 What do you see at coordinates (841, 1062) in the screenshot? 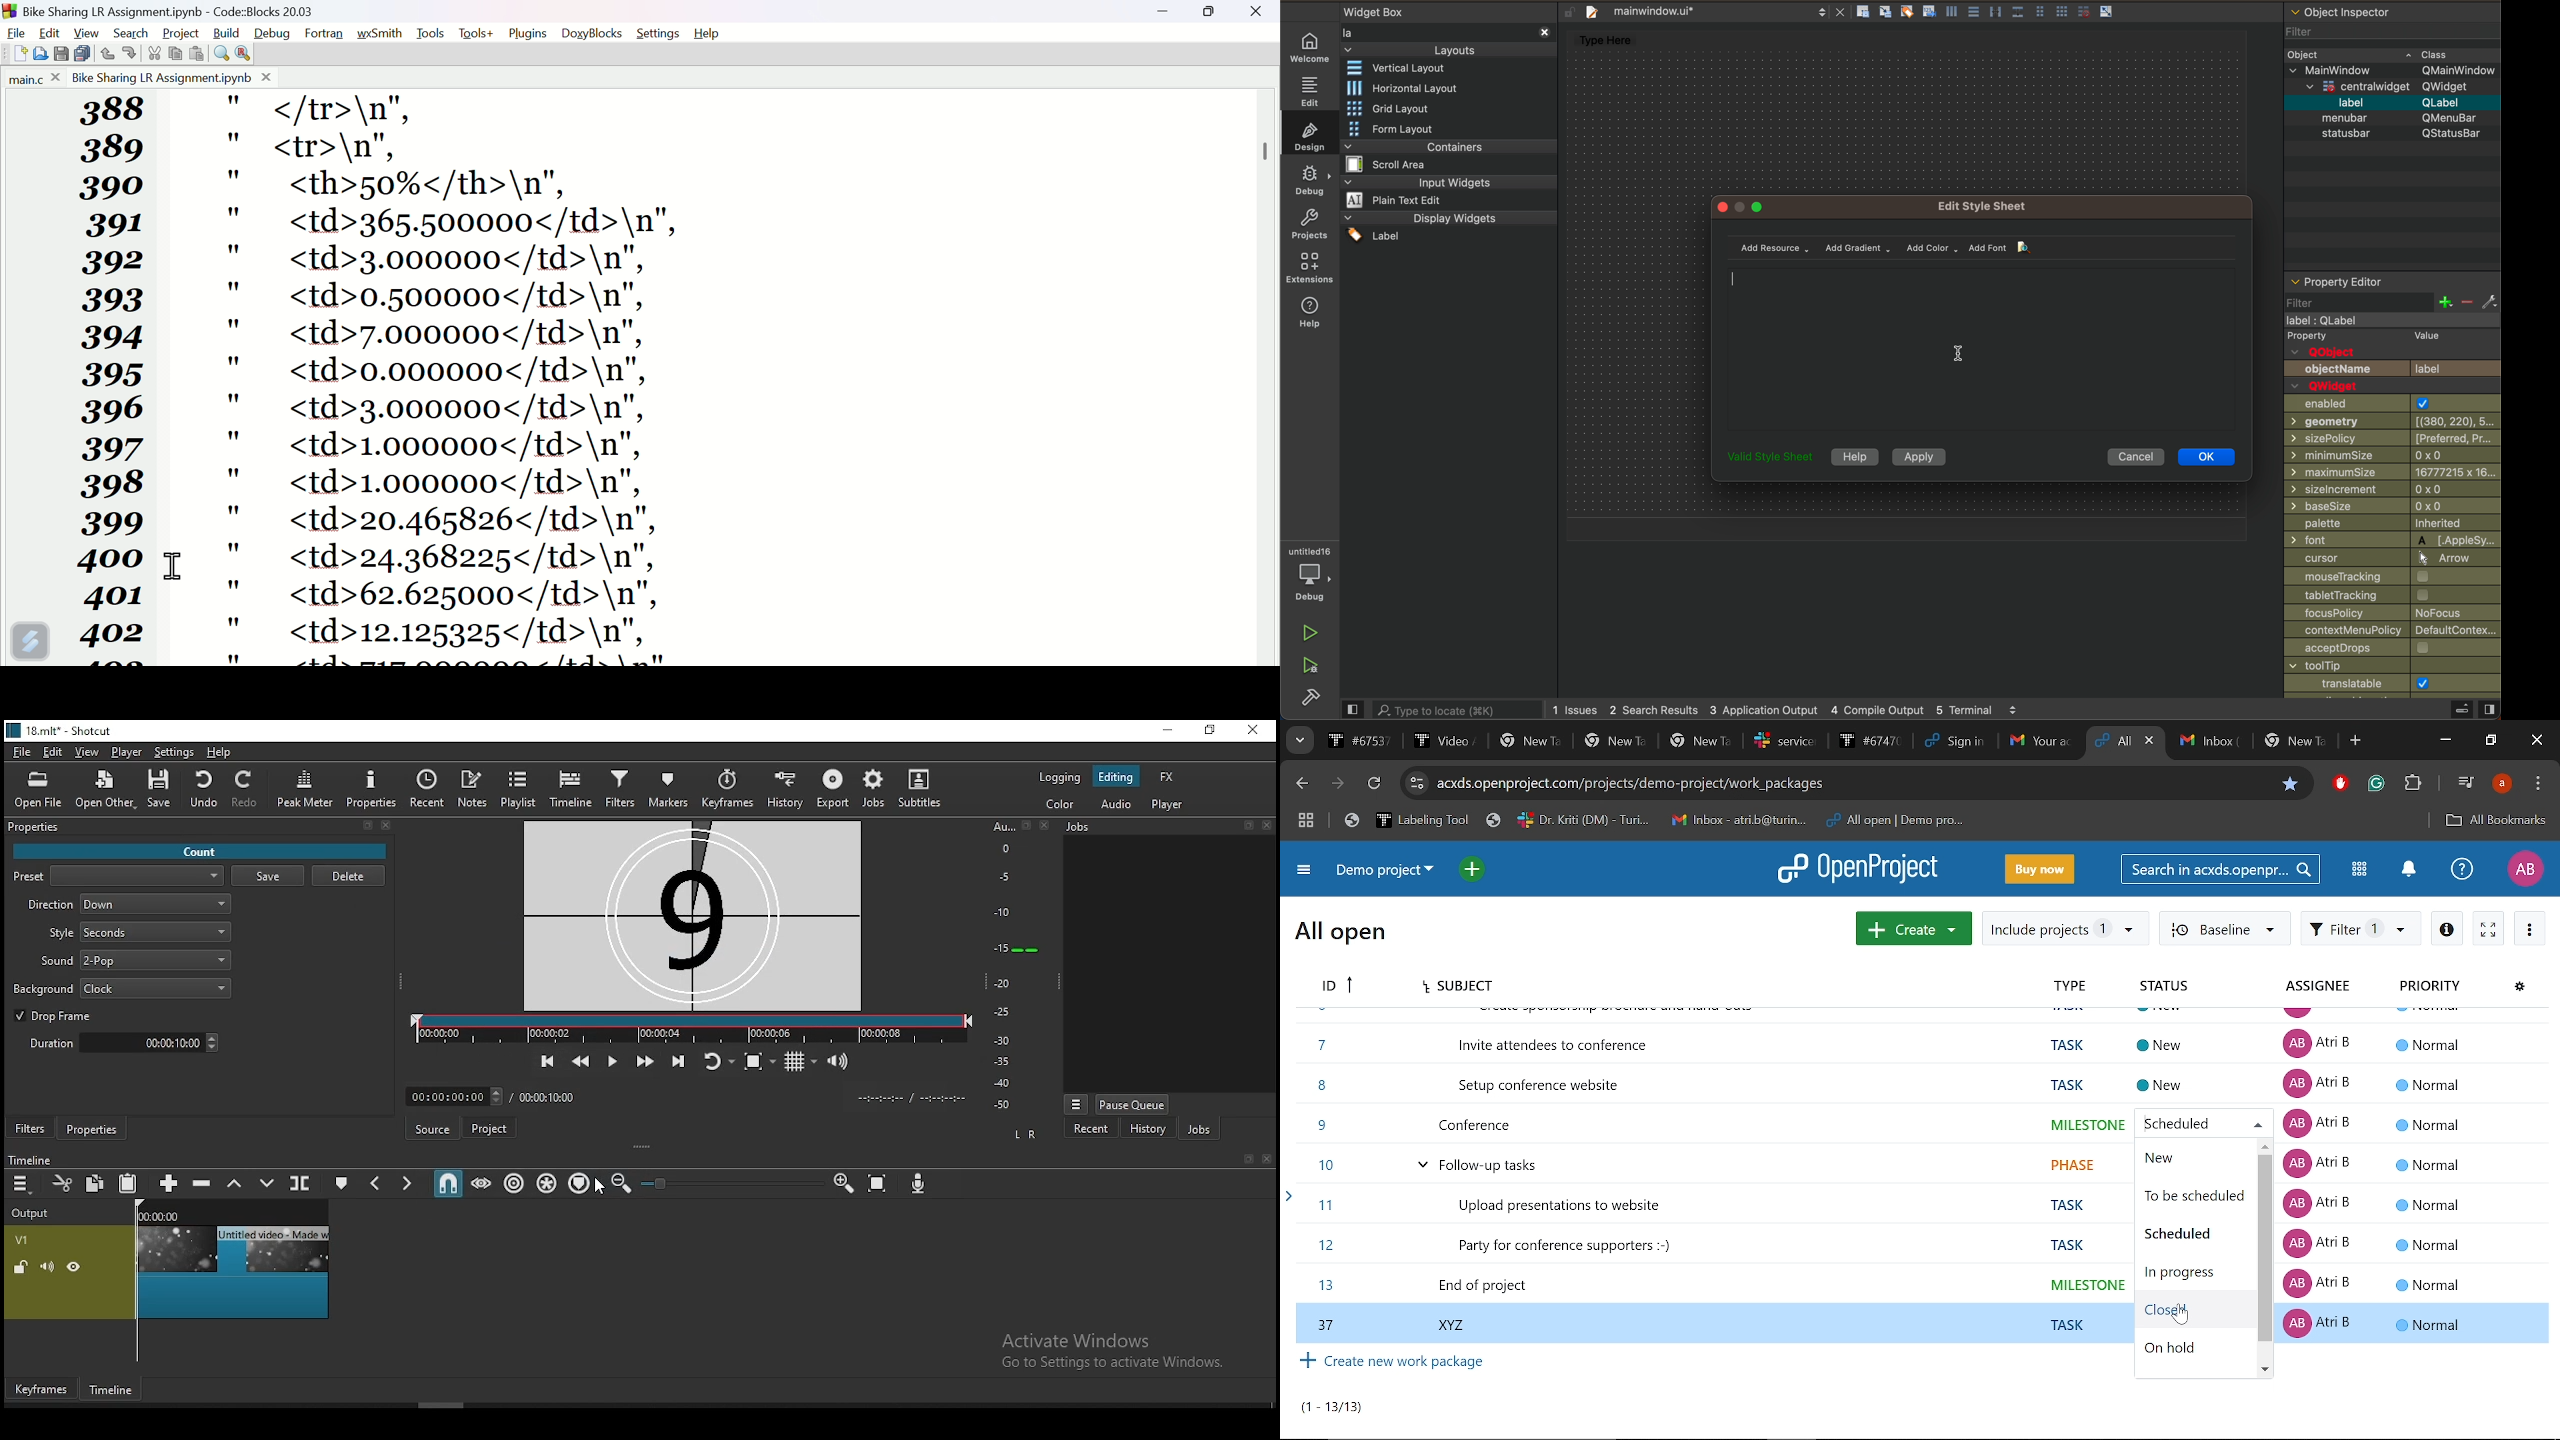
I see `show video volume control` at bounding box center [841, 1062].